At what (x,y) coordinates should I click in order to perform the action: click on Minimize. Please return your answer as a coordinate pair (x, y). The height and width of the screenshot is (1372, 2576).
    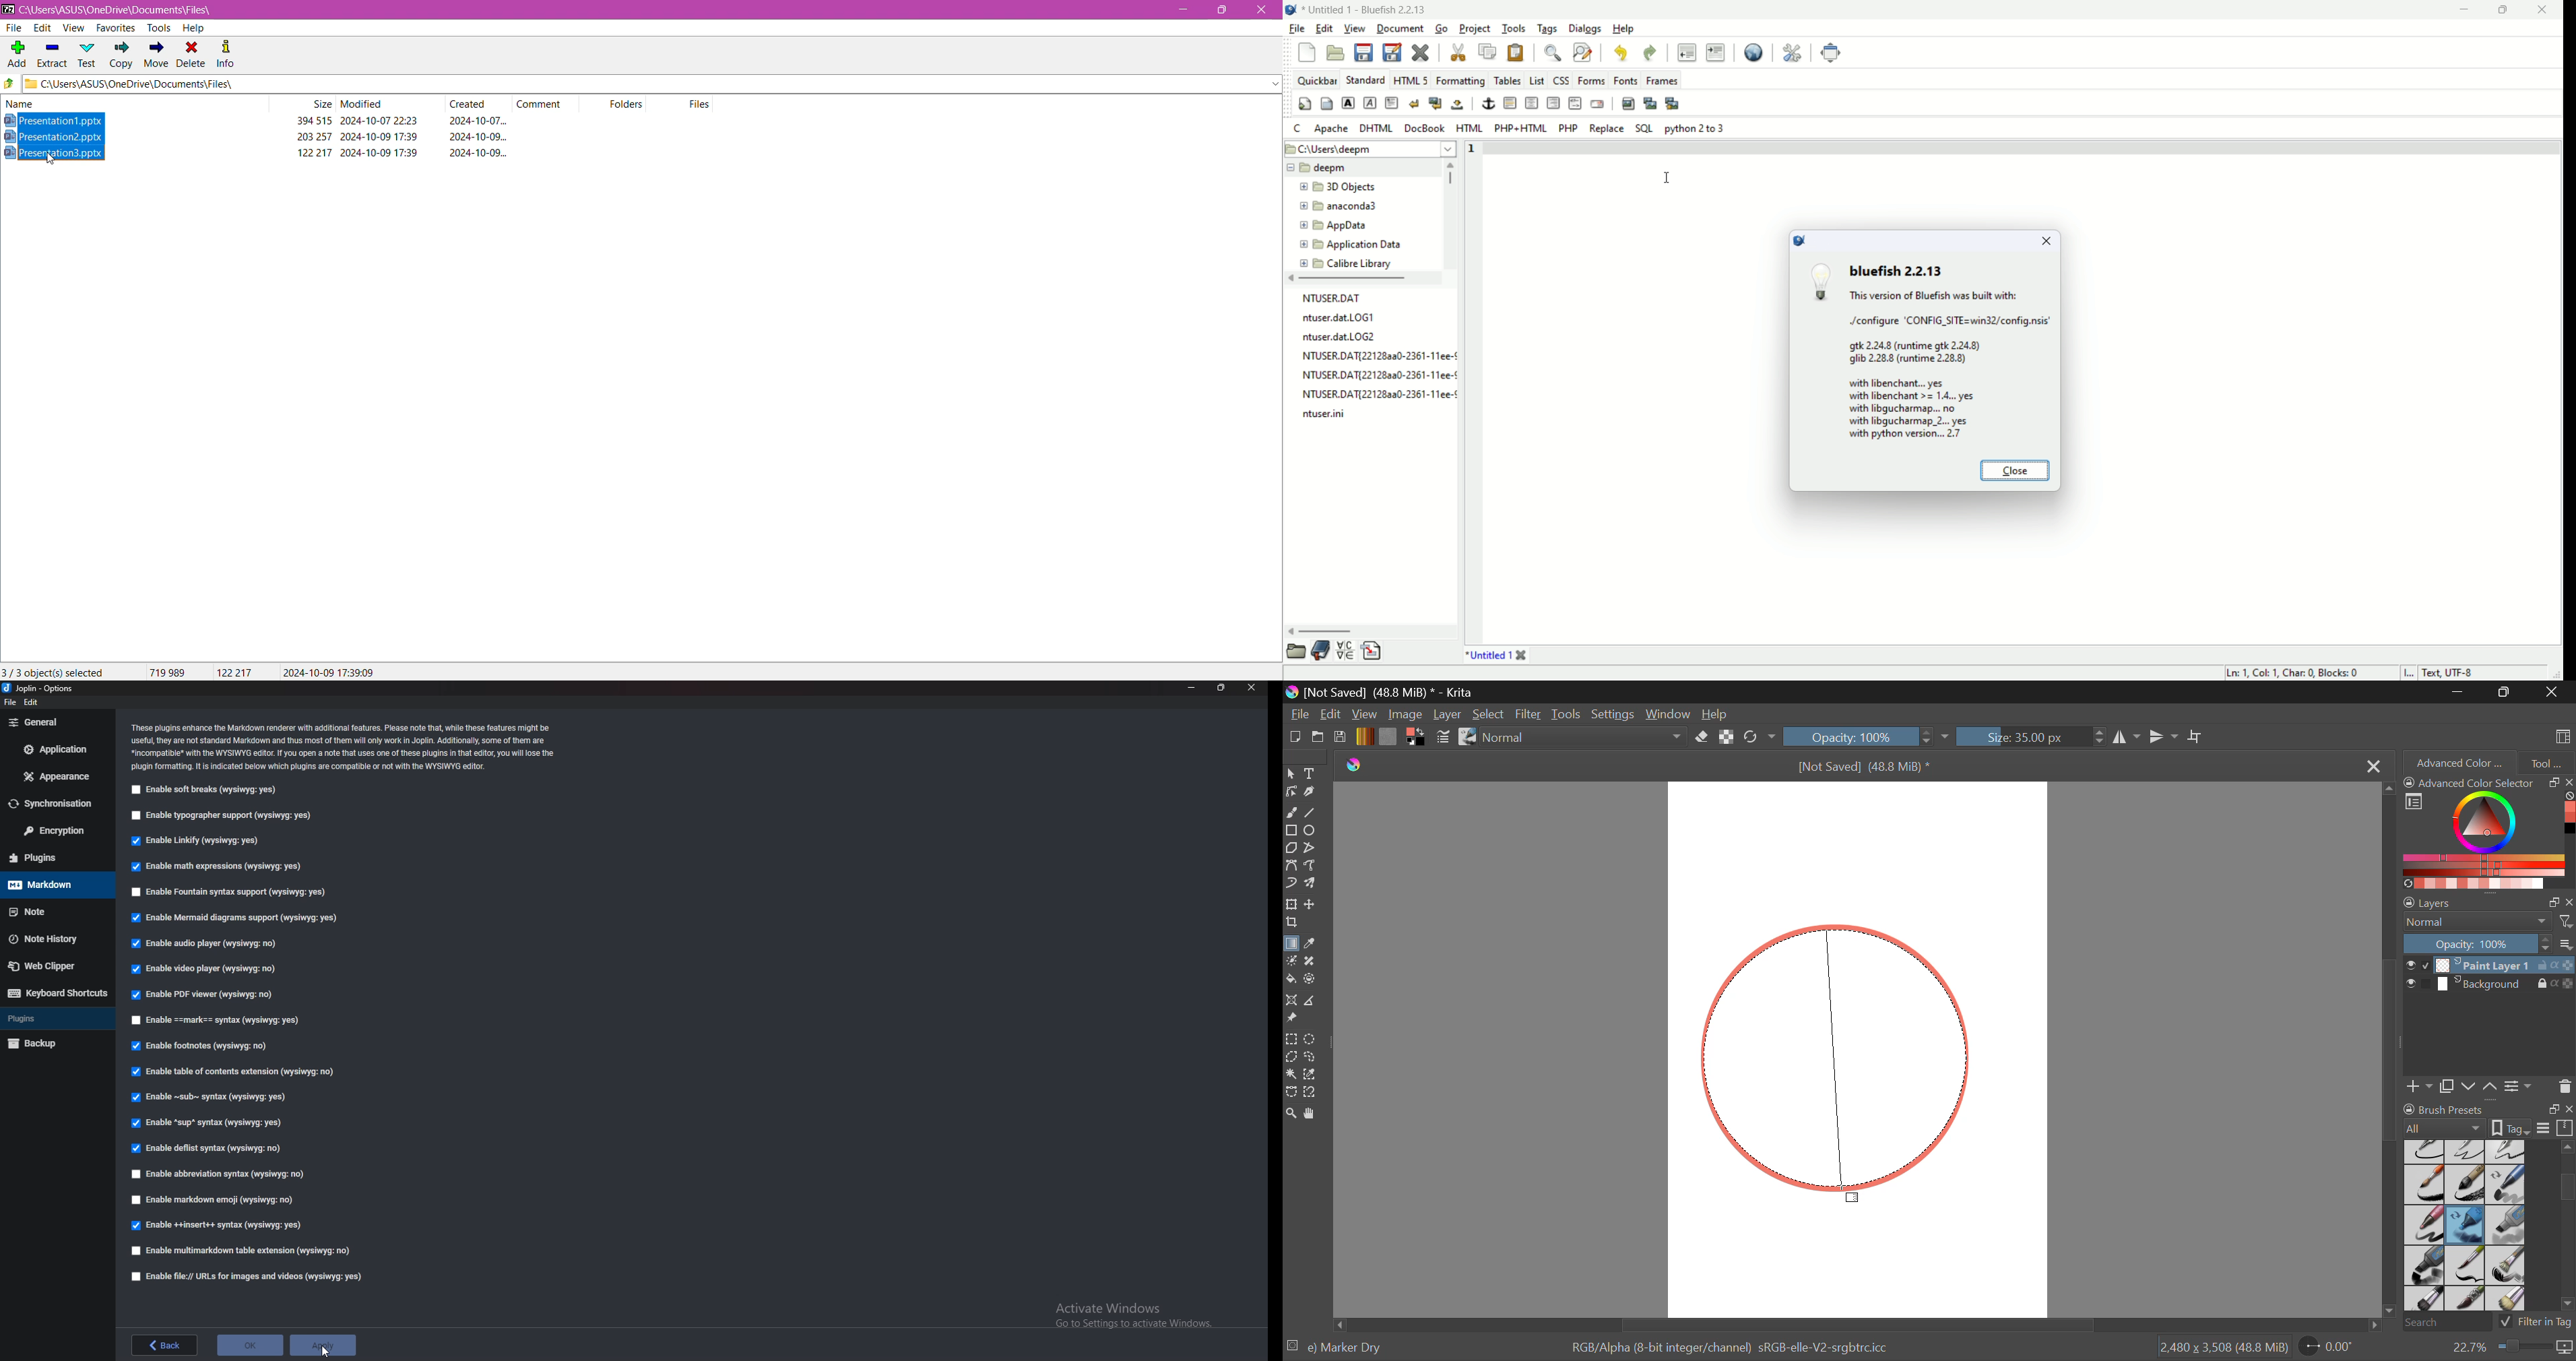
    Looking at the image, I should click on (1182, 10).